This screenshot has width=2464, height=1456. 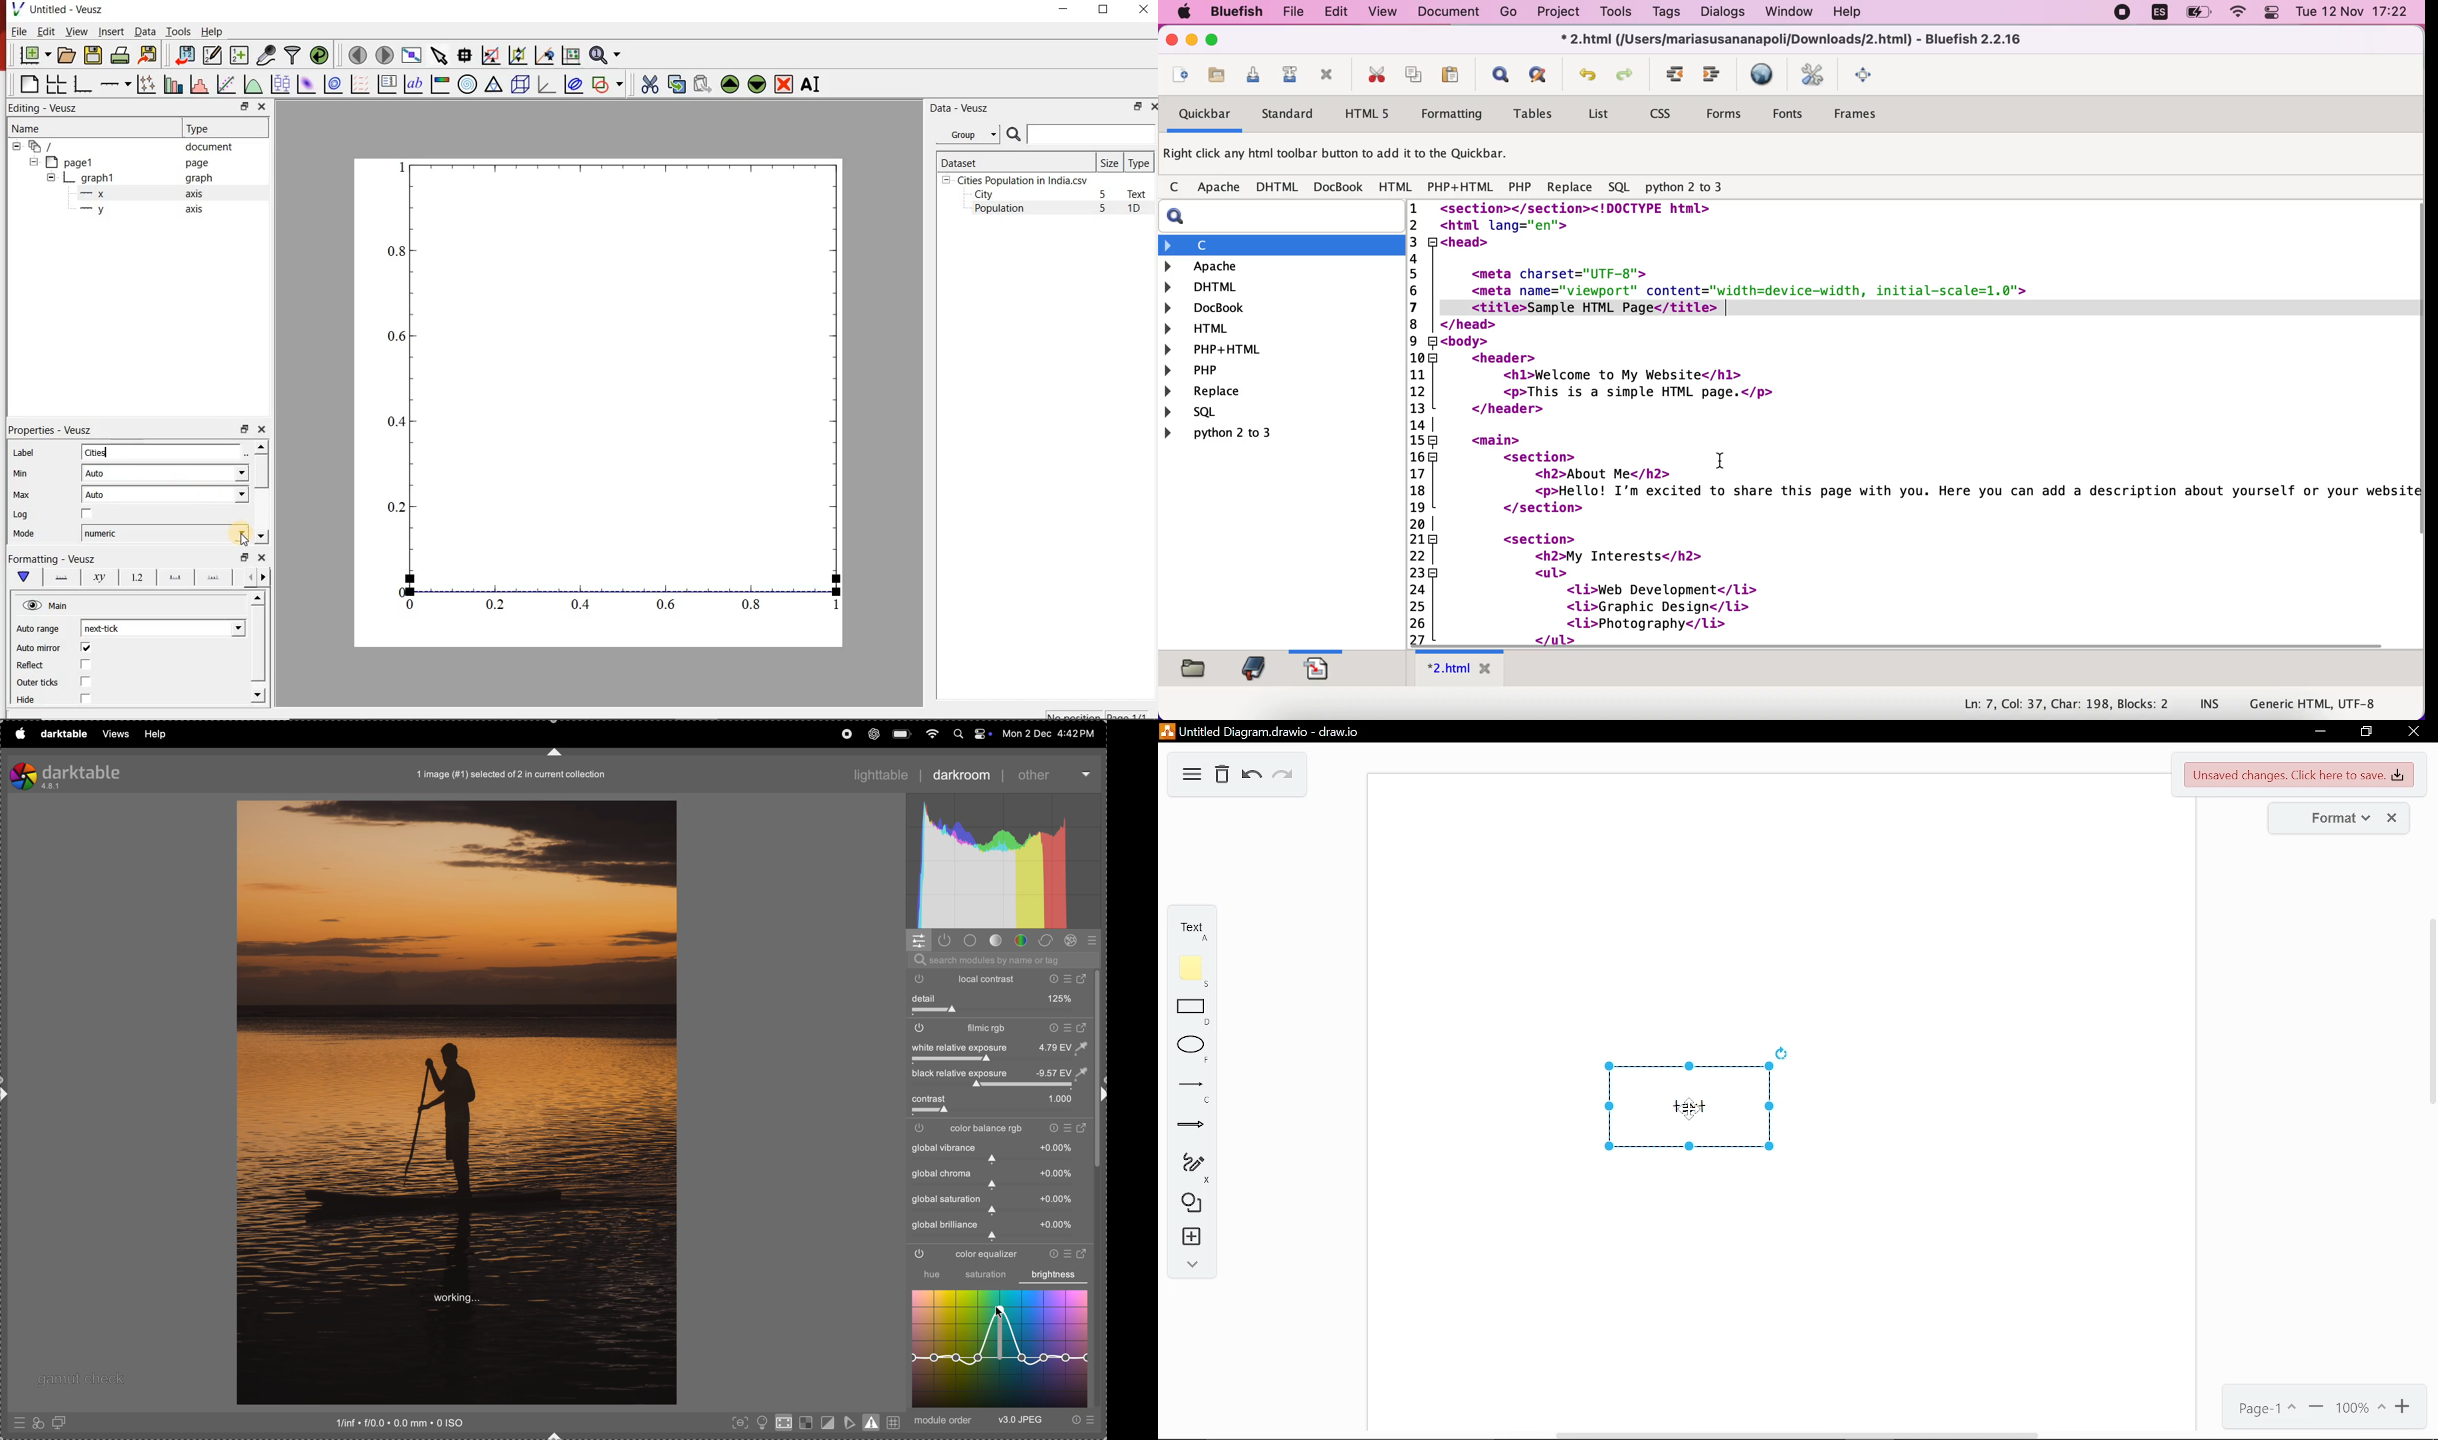 I want to click on vertical scrollbar, so click(x=2433, y=1011).